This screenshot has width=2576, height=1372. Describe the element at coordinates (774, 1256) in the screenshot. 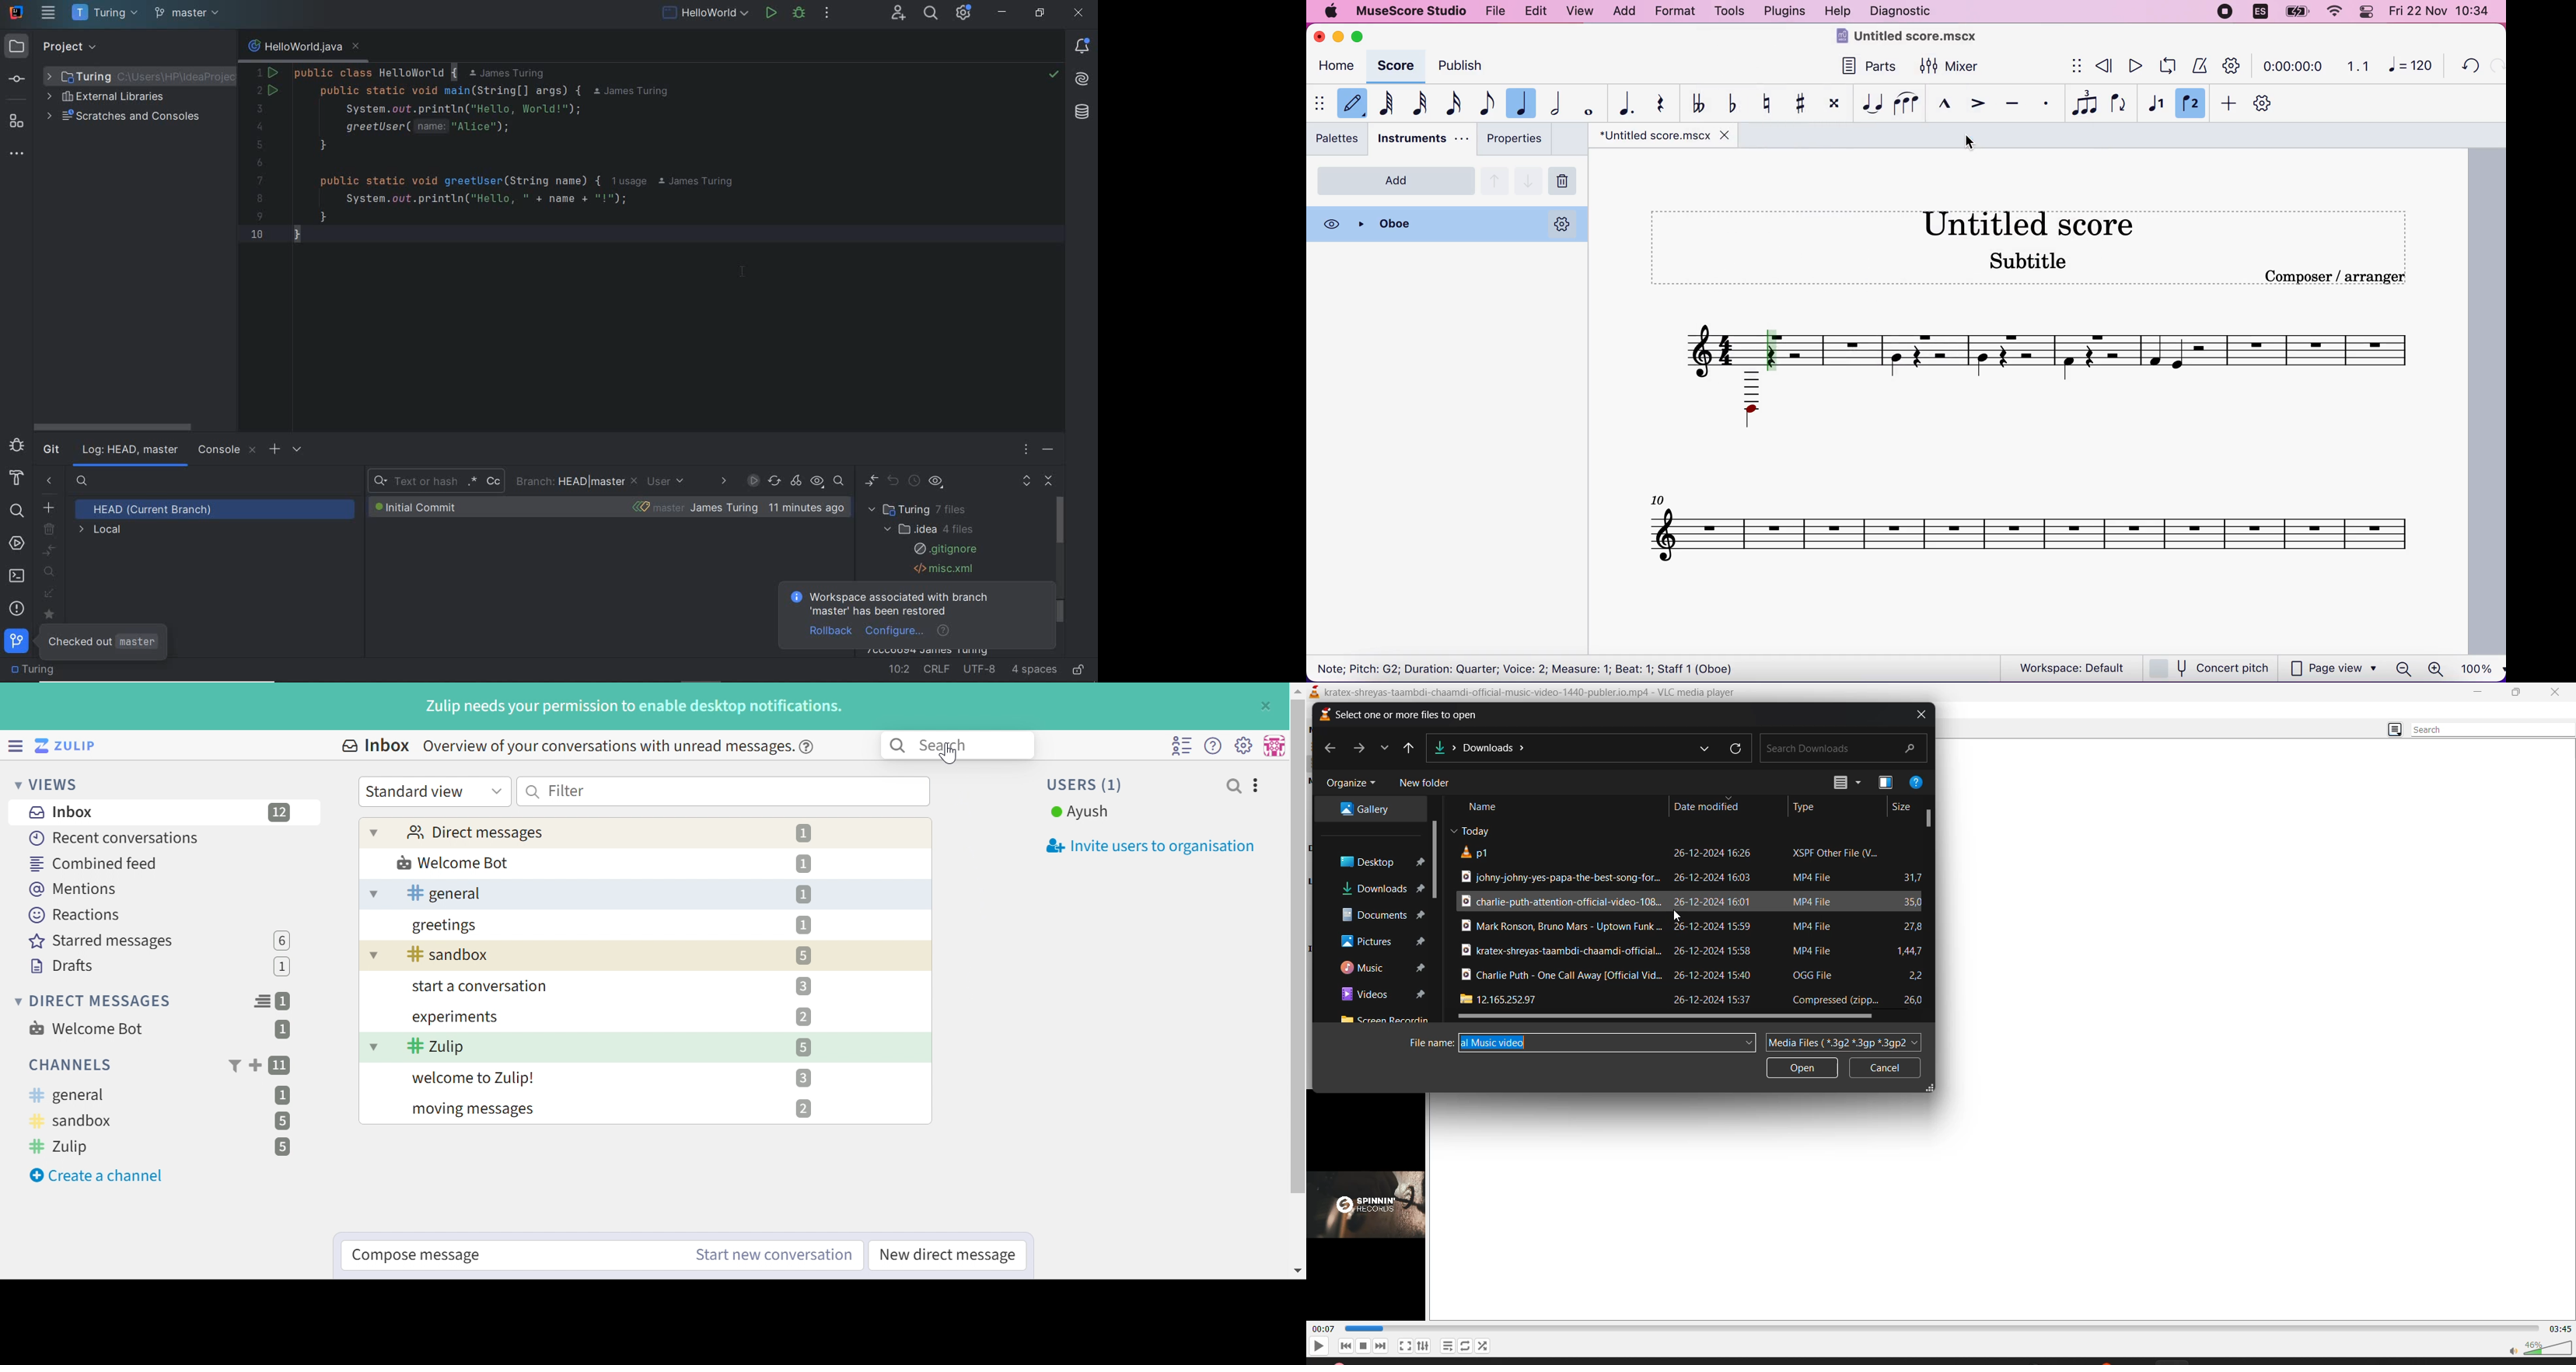

I see `Start new conversation` at that location.